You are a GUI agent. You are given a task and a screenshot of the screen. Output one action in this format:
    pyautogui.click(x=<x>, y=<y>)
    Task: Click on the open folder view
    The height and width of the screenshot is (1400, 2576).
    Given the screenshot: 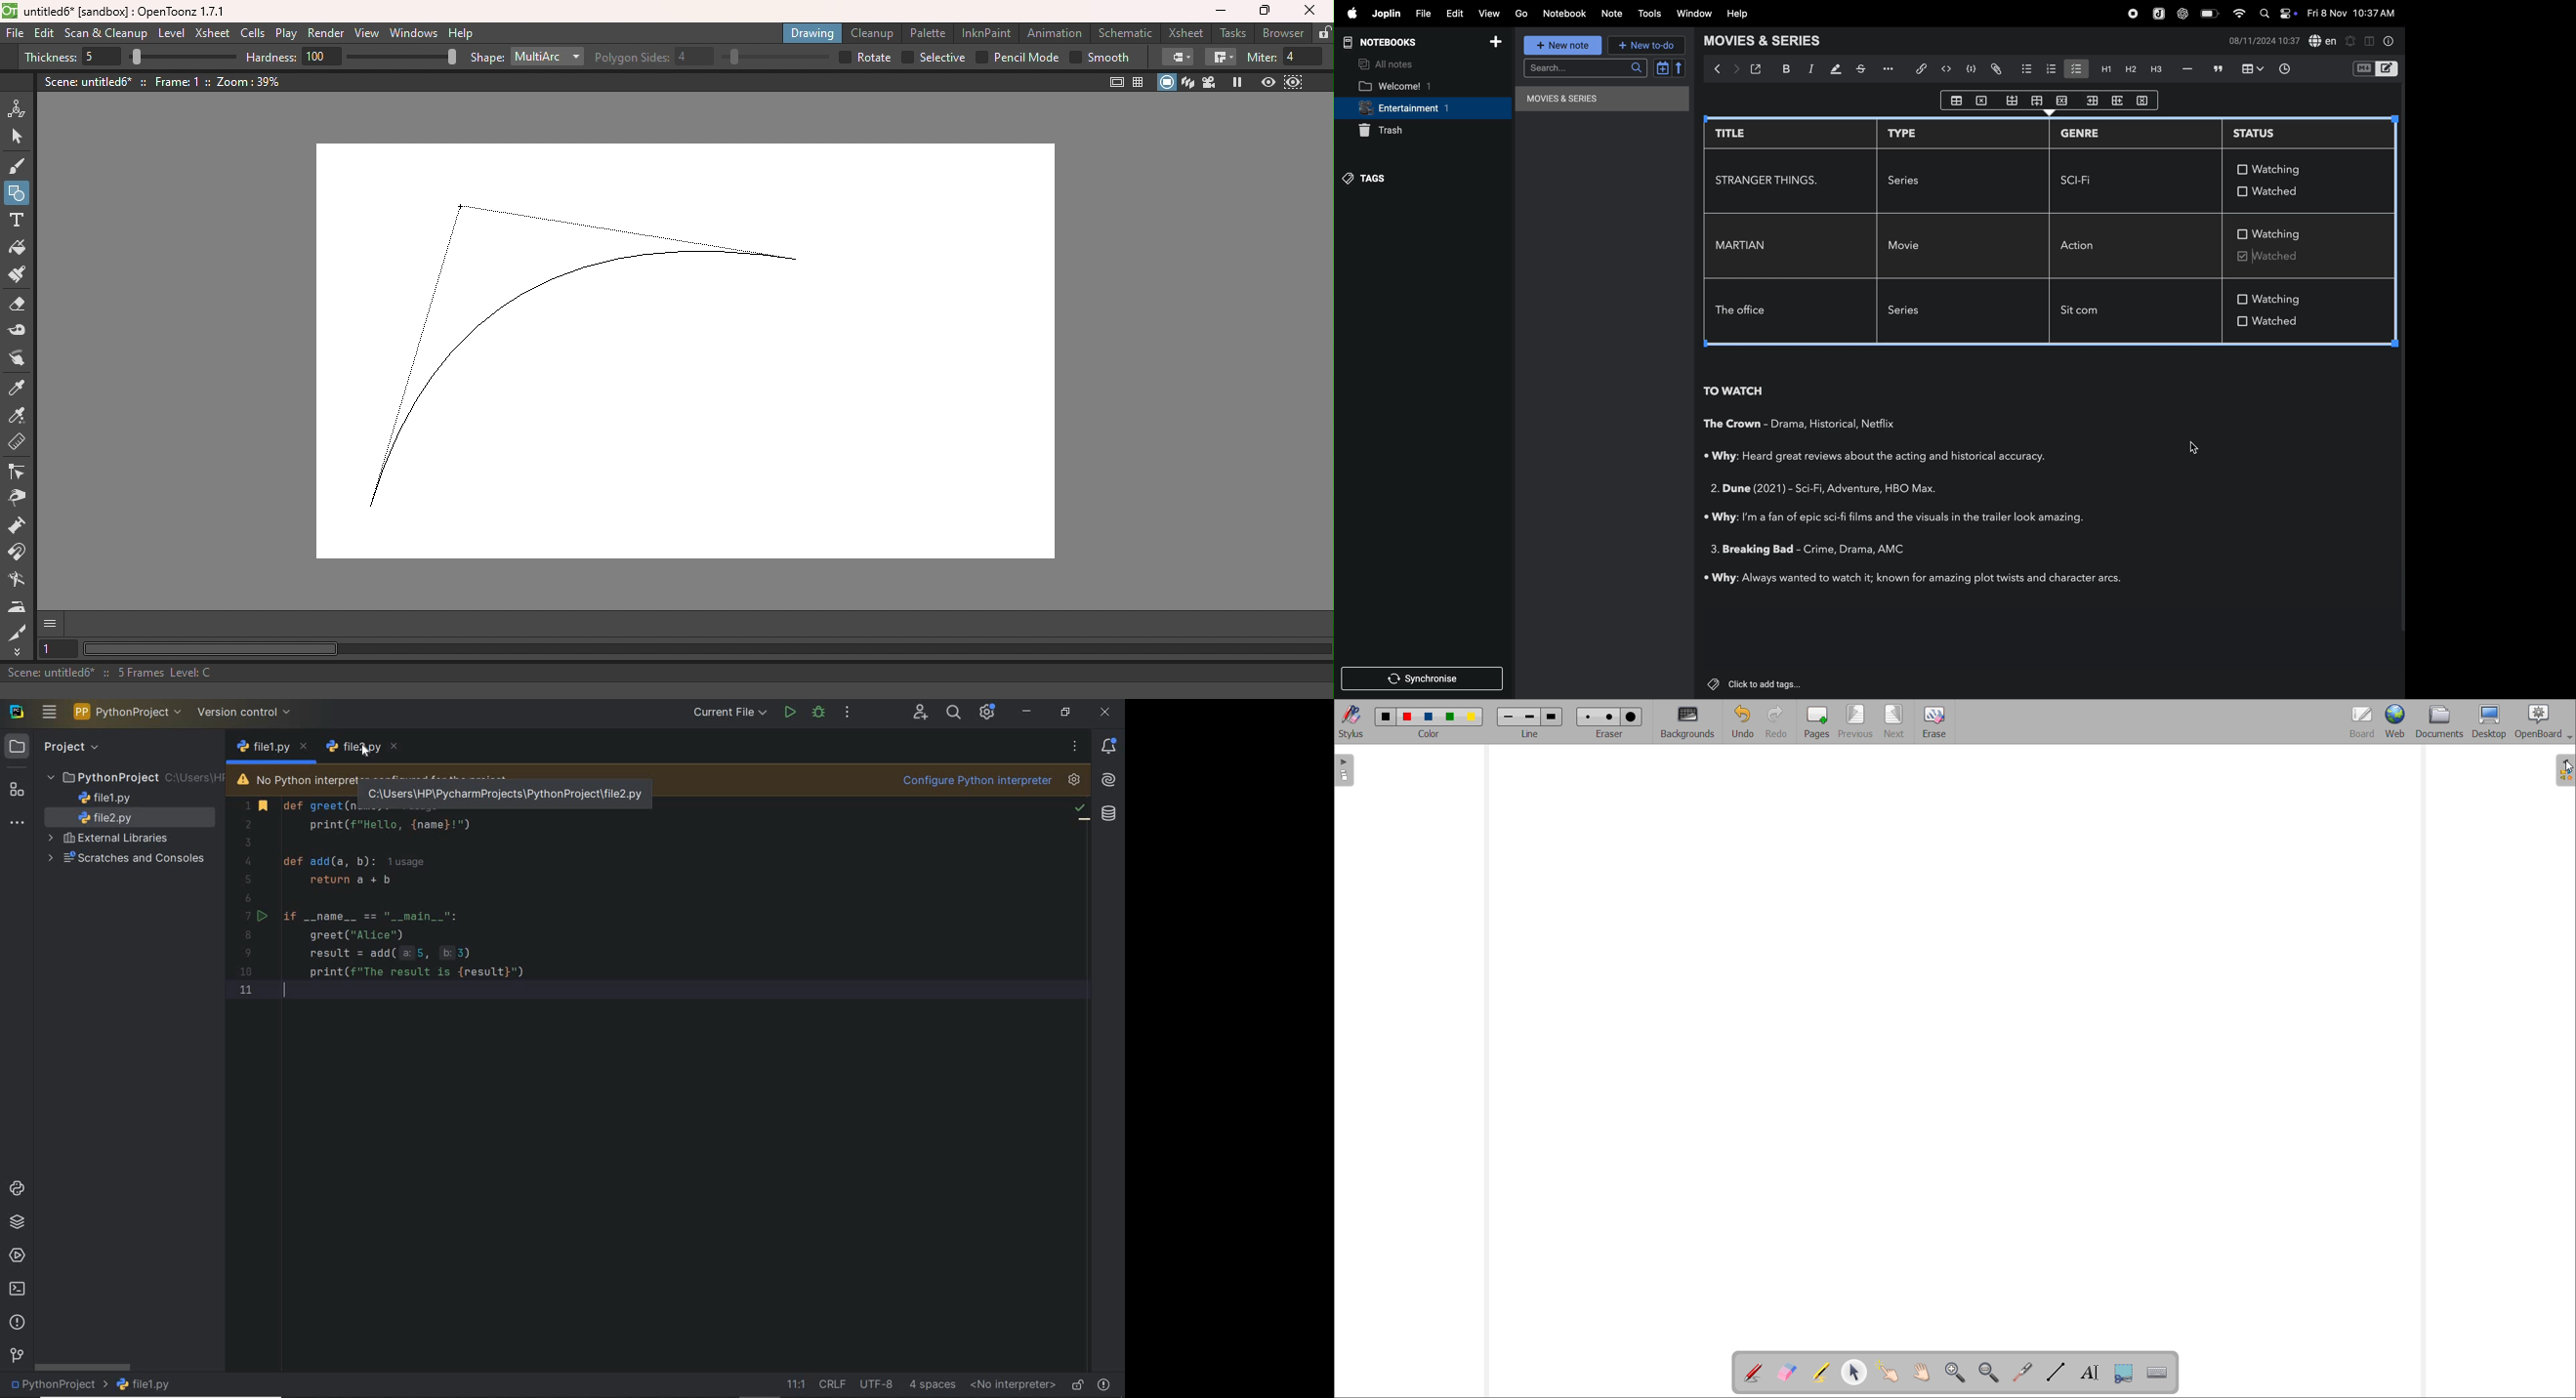 What is the action you would take?
    pyautogui.click(x=2565, y=770)
    